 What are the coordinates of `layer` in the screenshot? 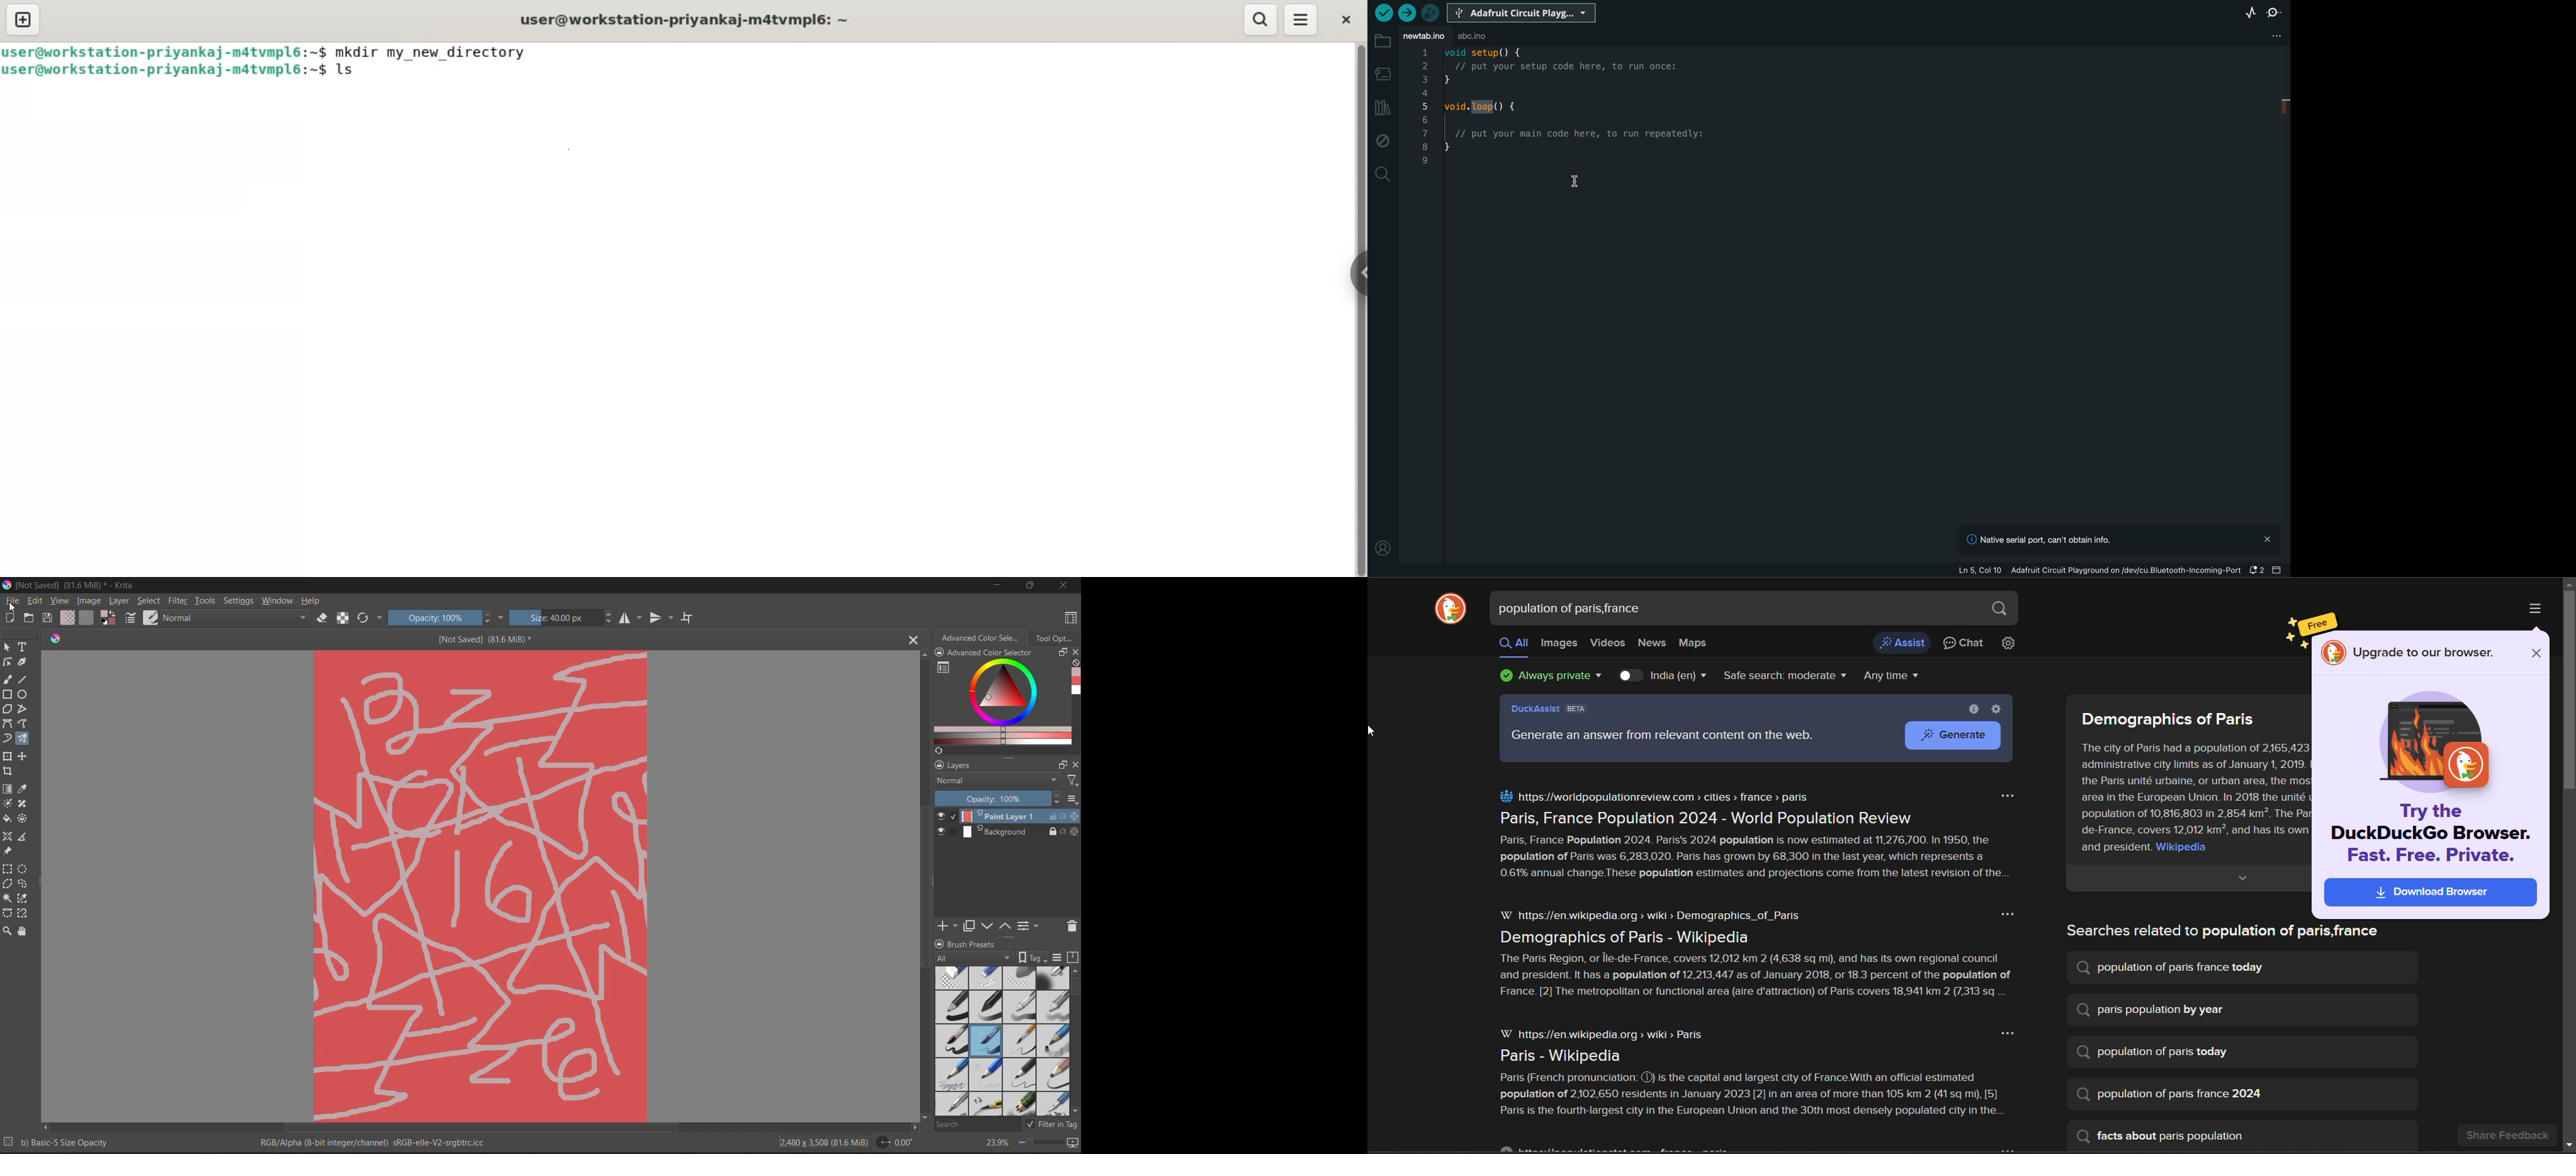 It's located at (119, 601).